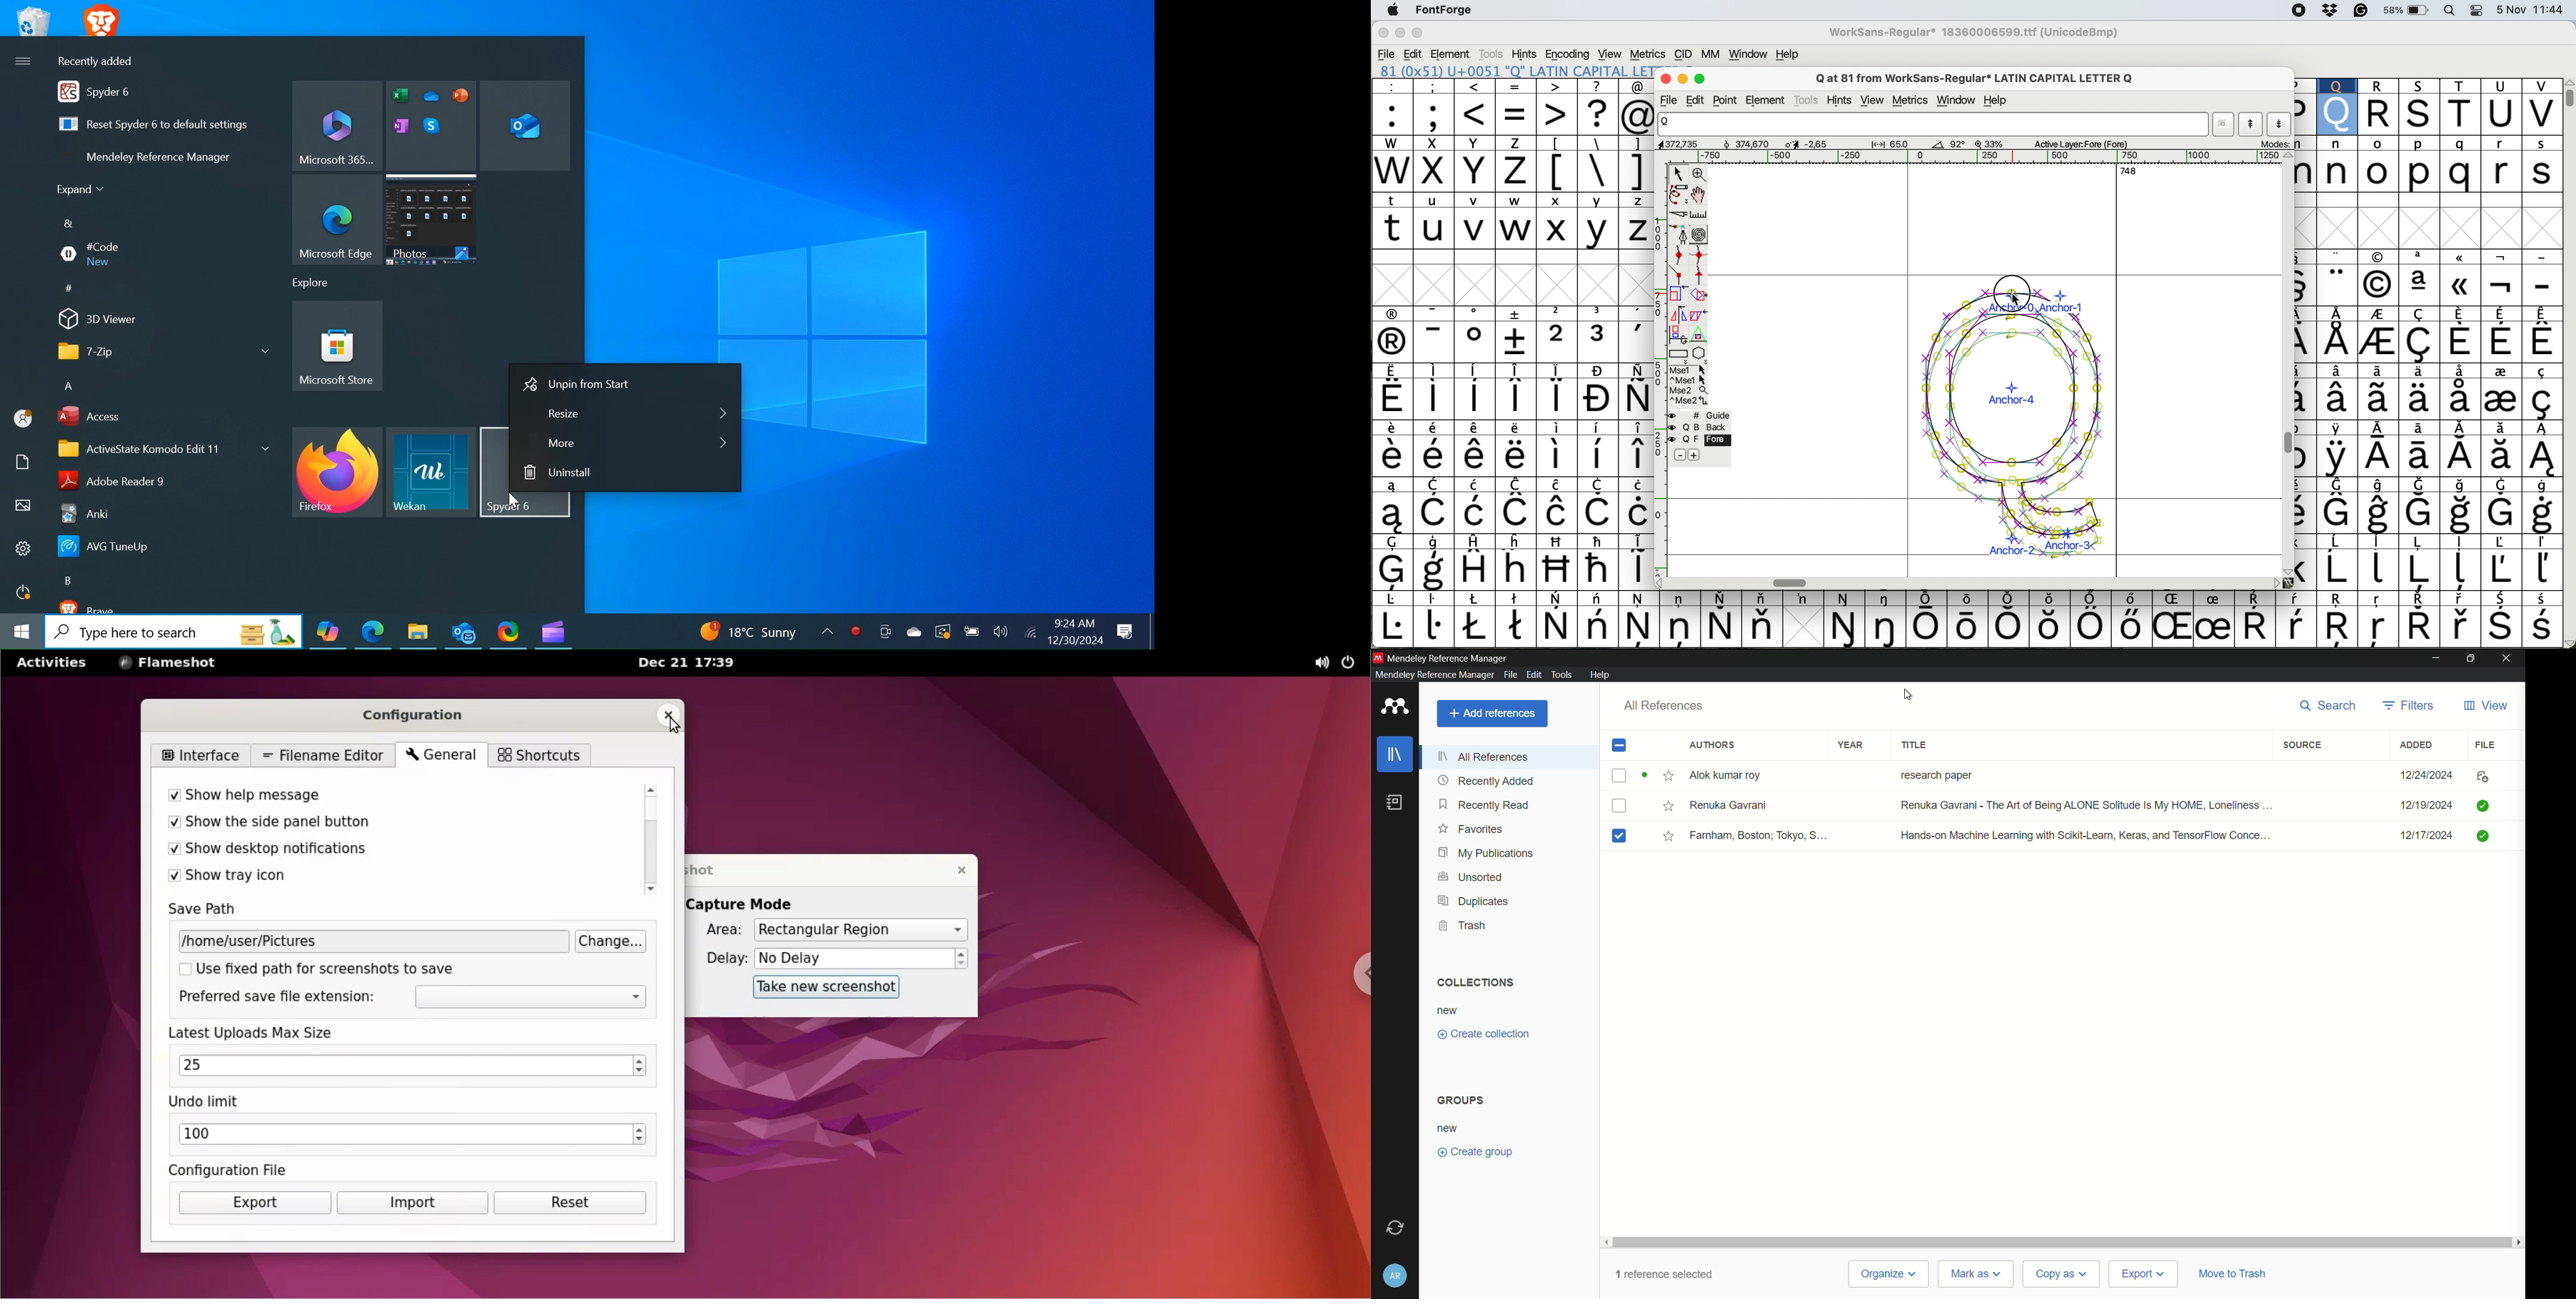 The height and width of the screenshot is (1316, 2576). What do you see at coordinates (1993, 836) in the screenshot?
I see `Farnham, Boston; Tokyo, S... Hands-on Machine Leaming with Scikit-Leamn, Keras, and TensorFlow Conce...` at bounding box center [1993, 836].